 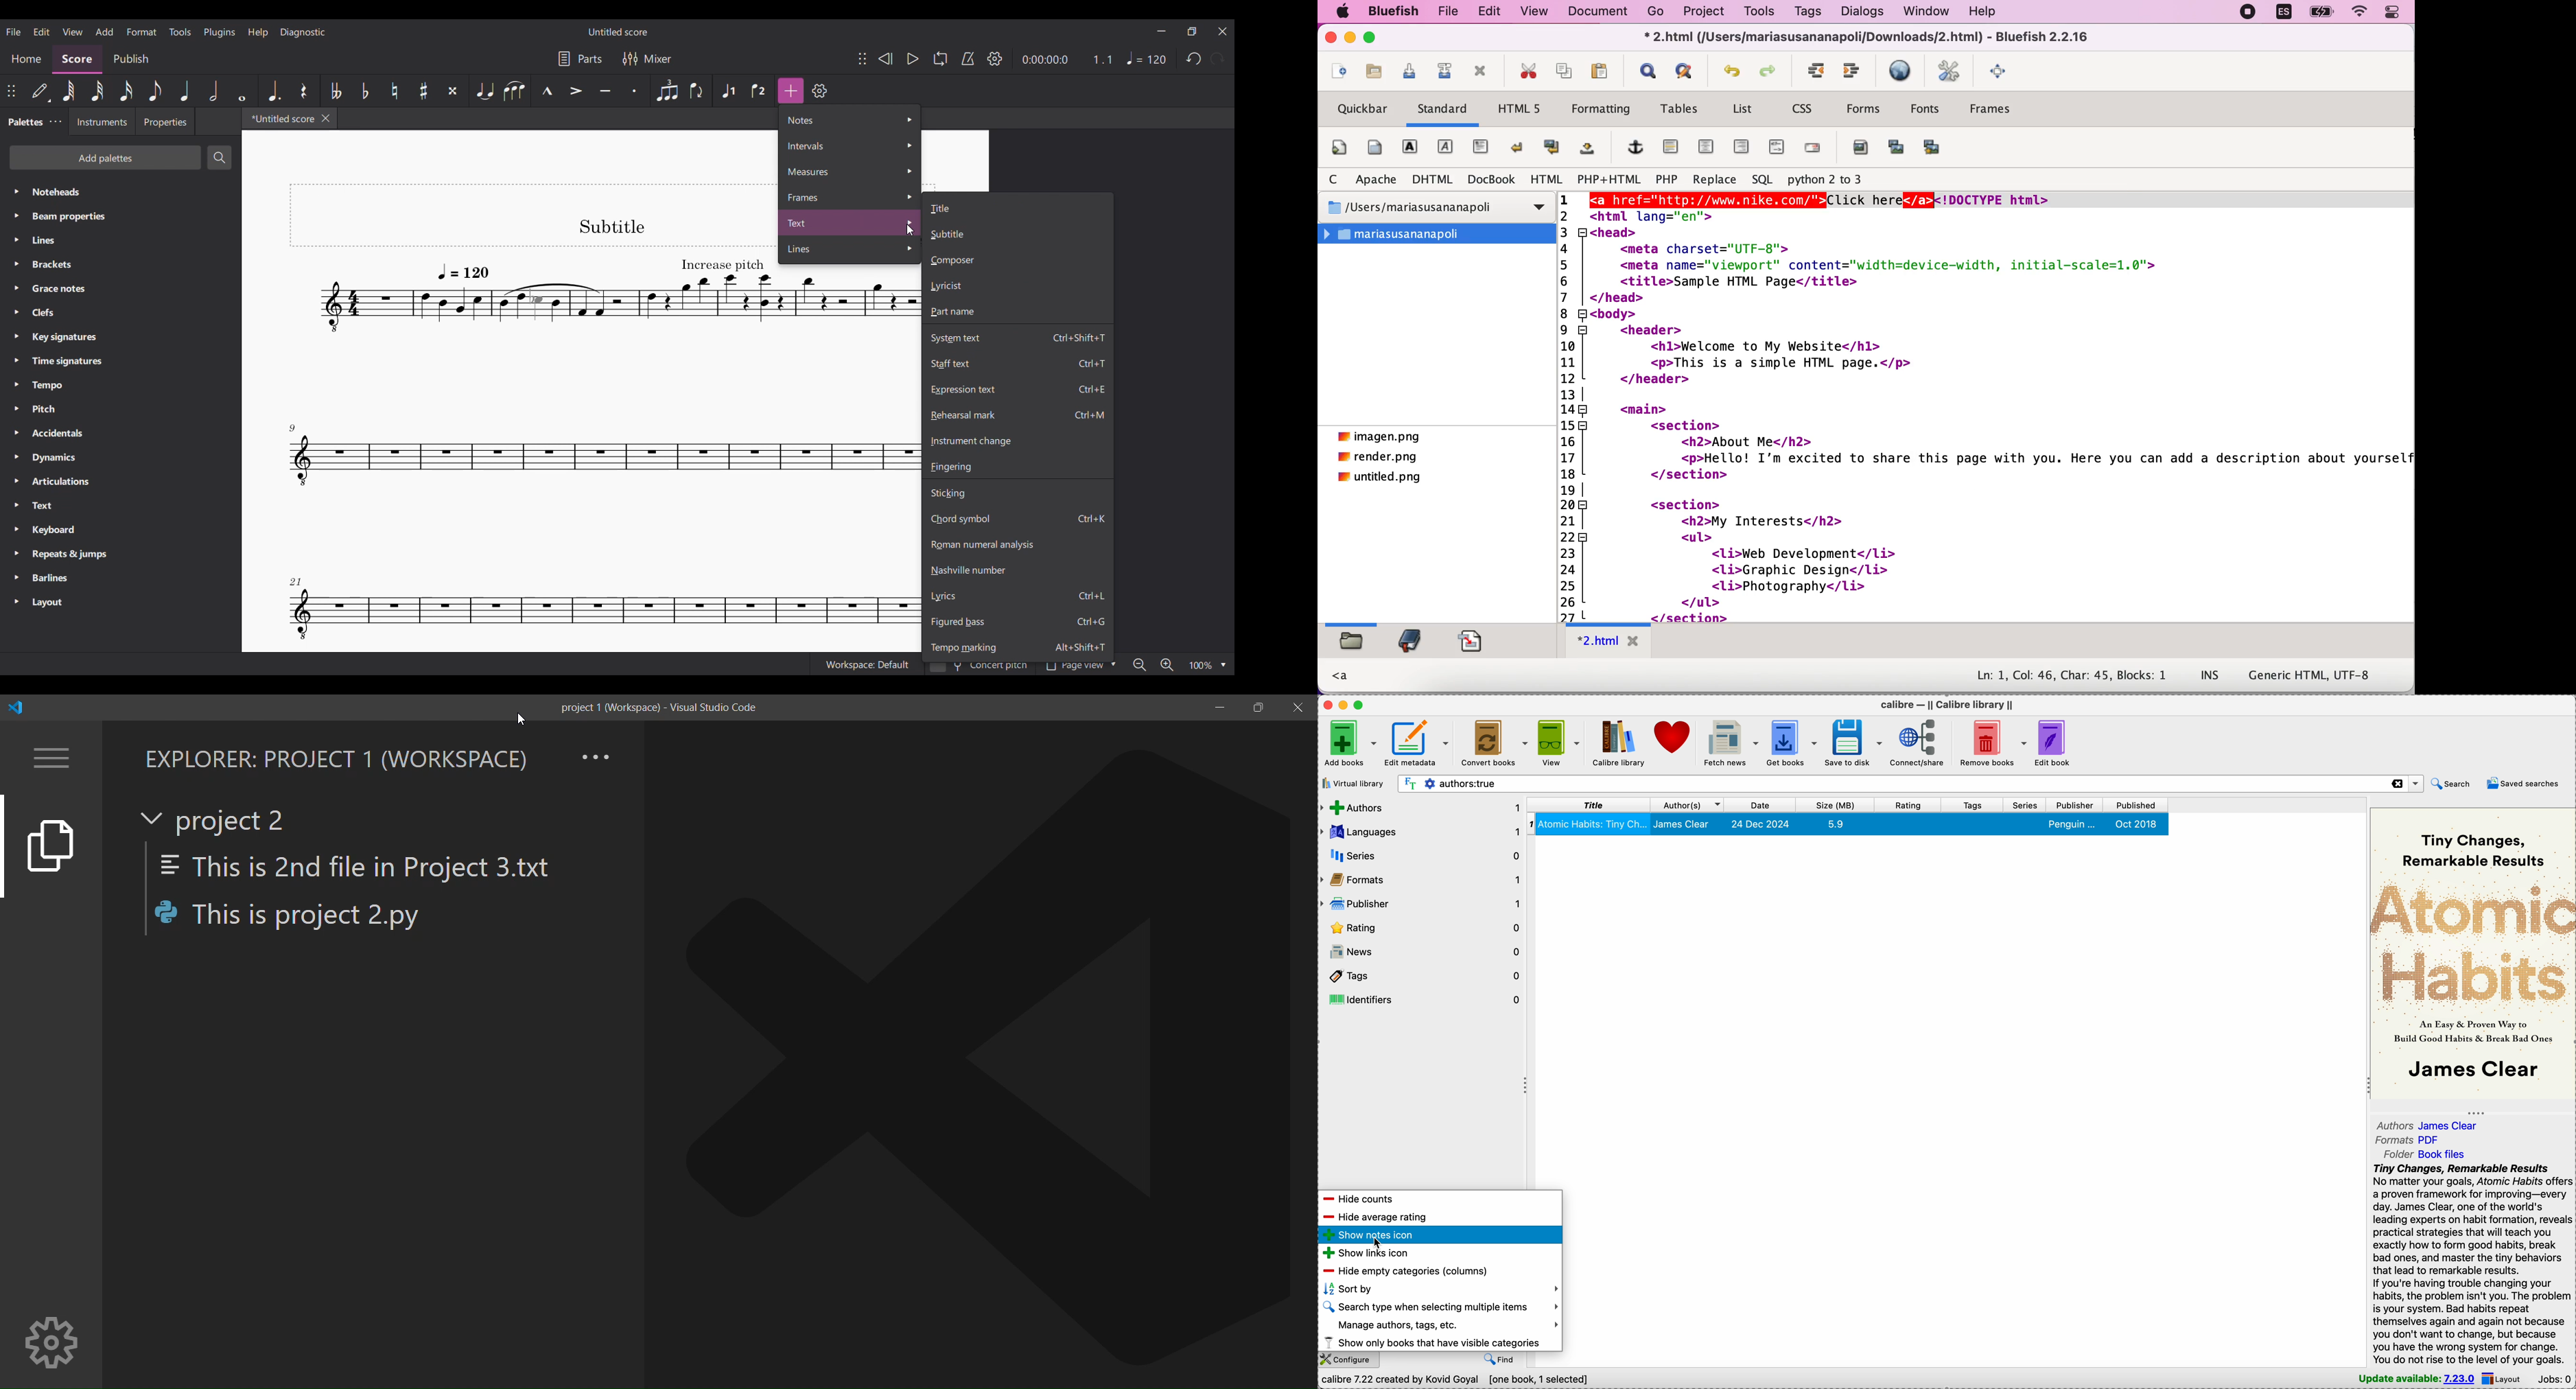 I want to click on Change position, so click(x=863, y=59).